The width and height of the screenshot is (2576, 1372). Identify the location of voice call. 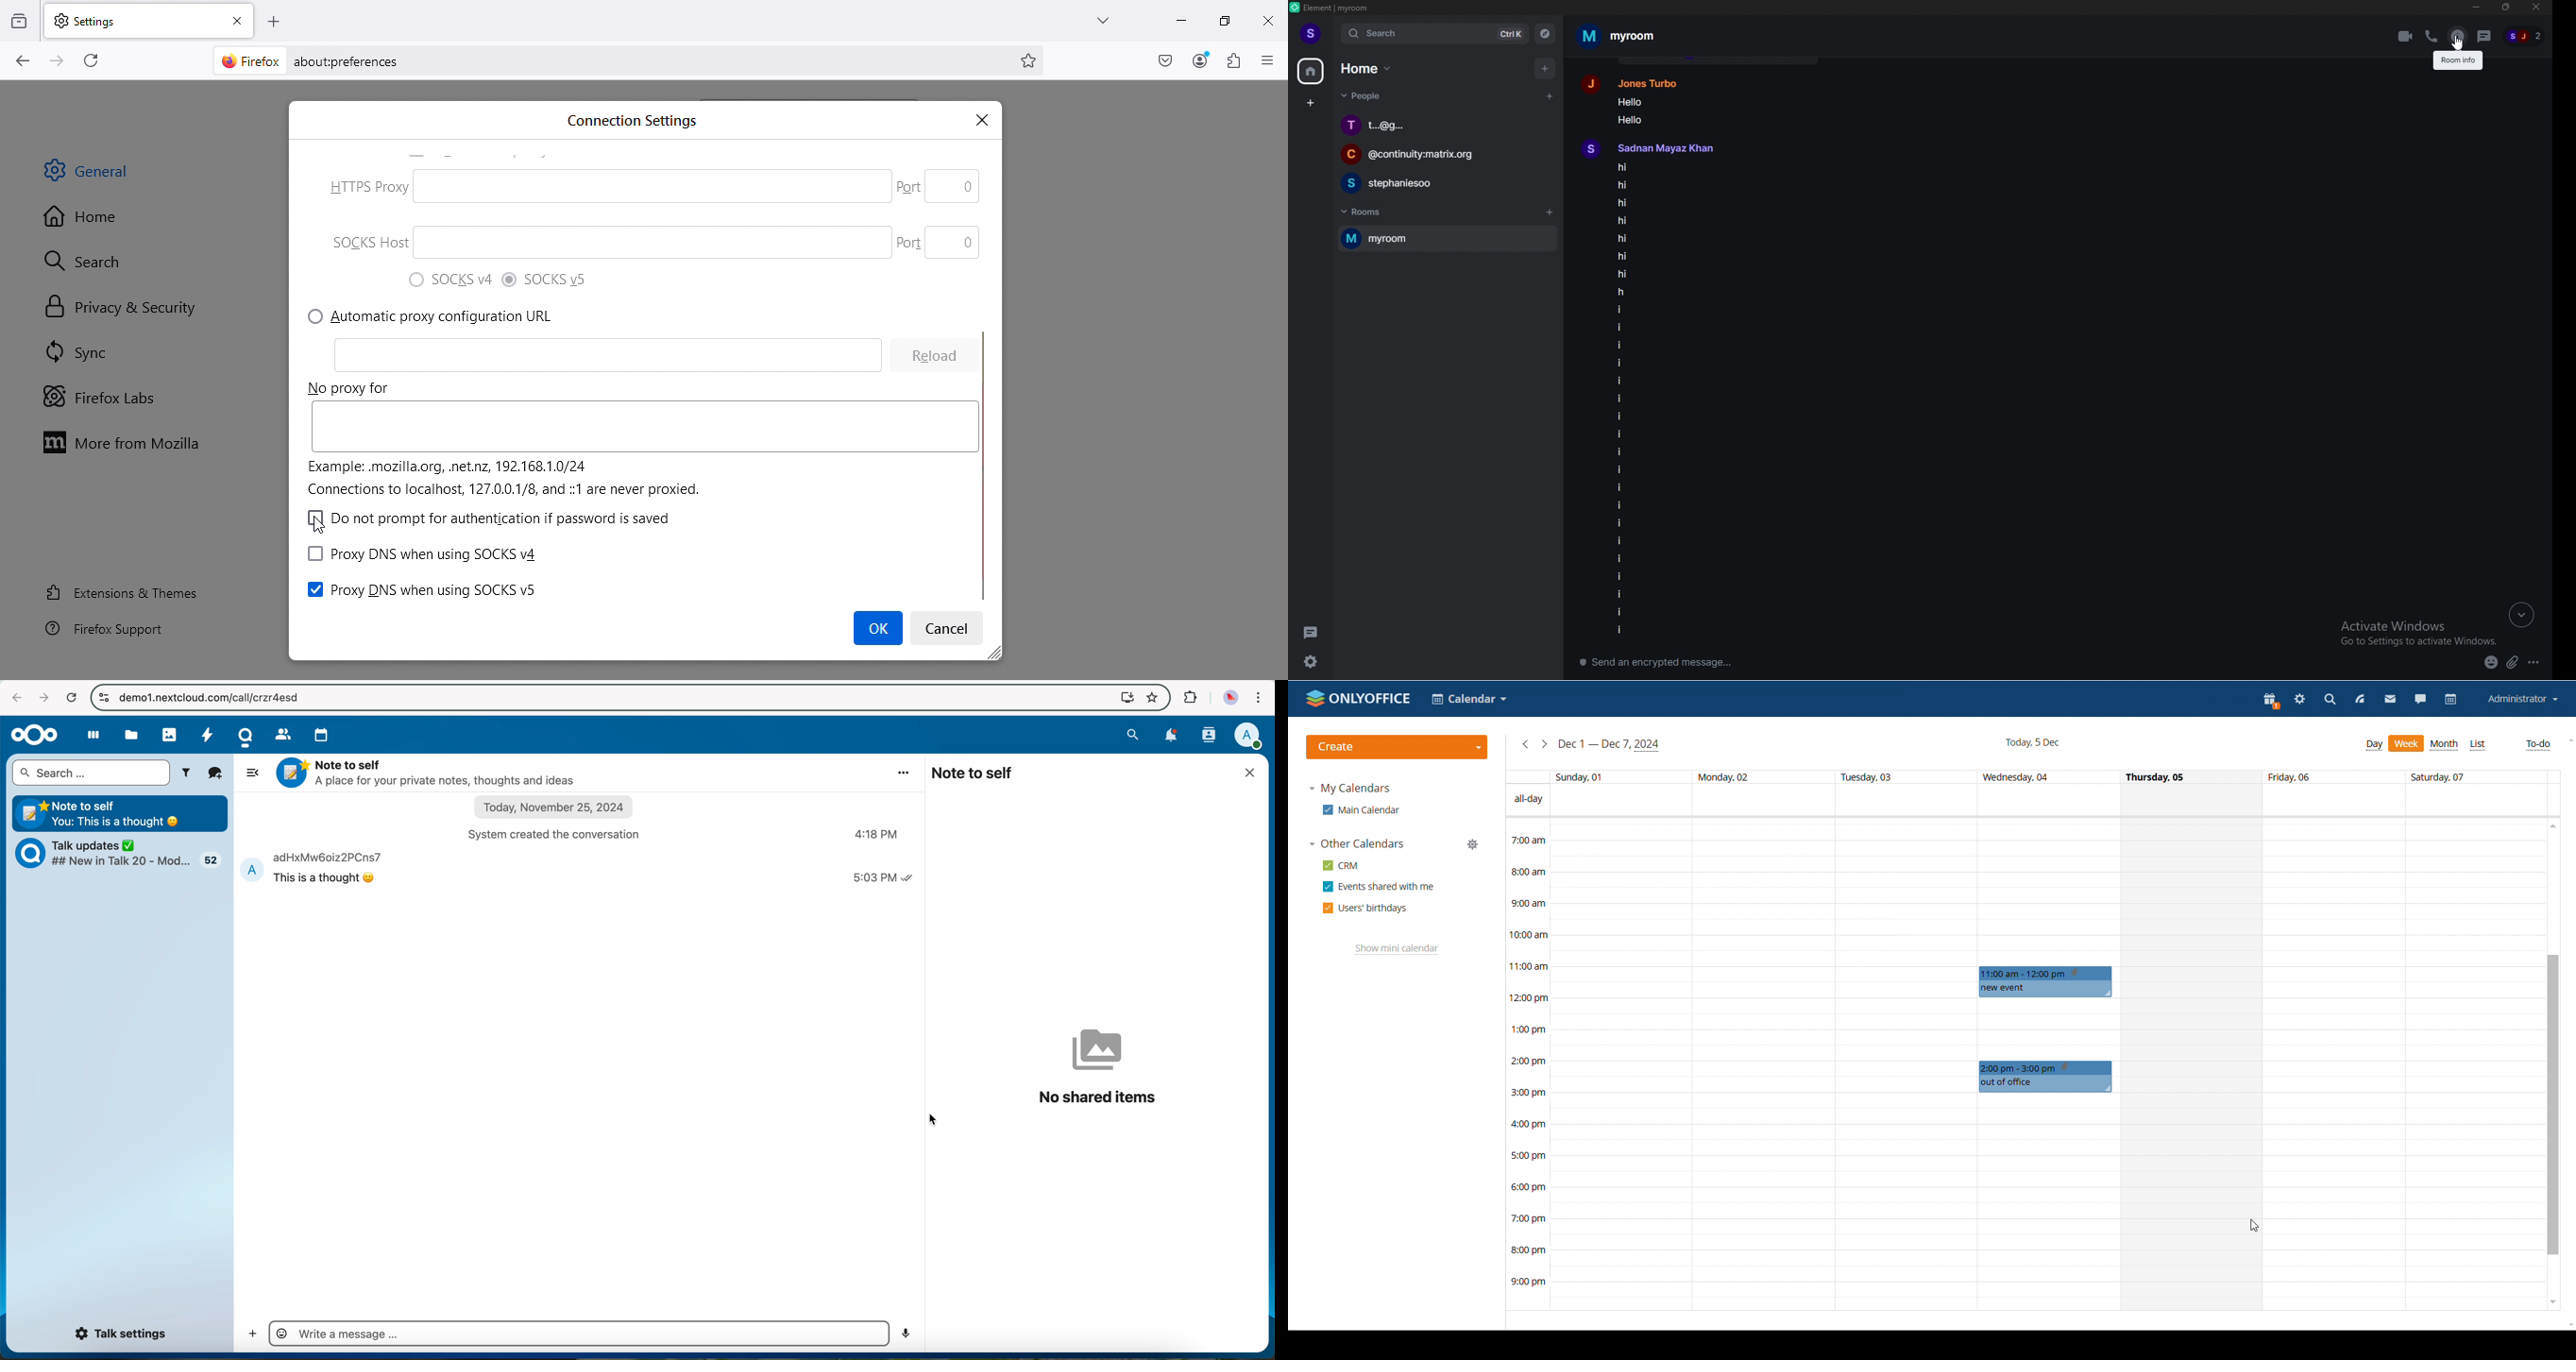
(2433, 37).